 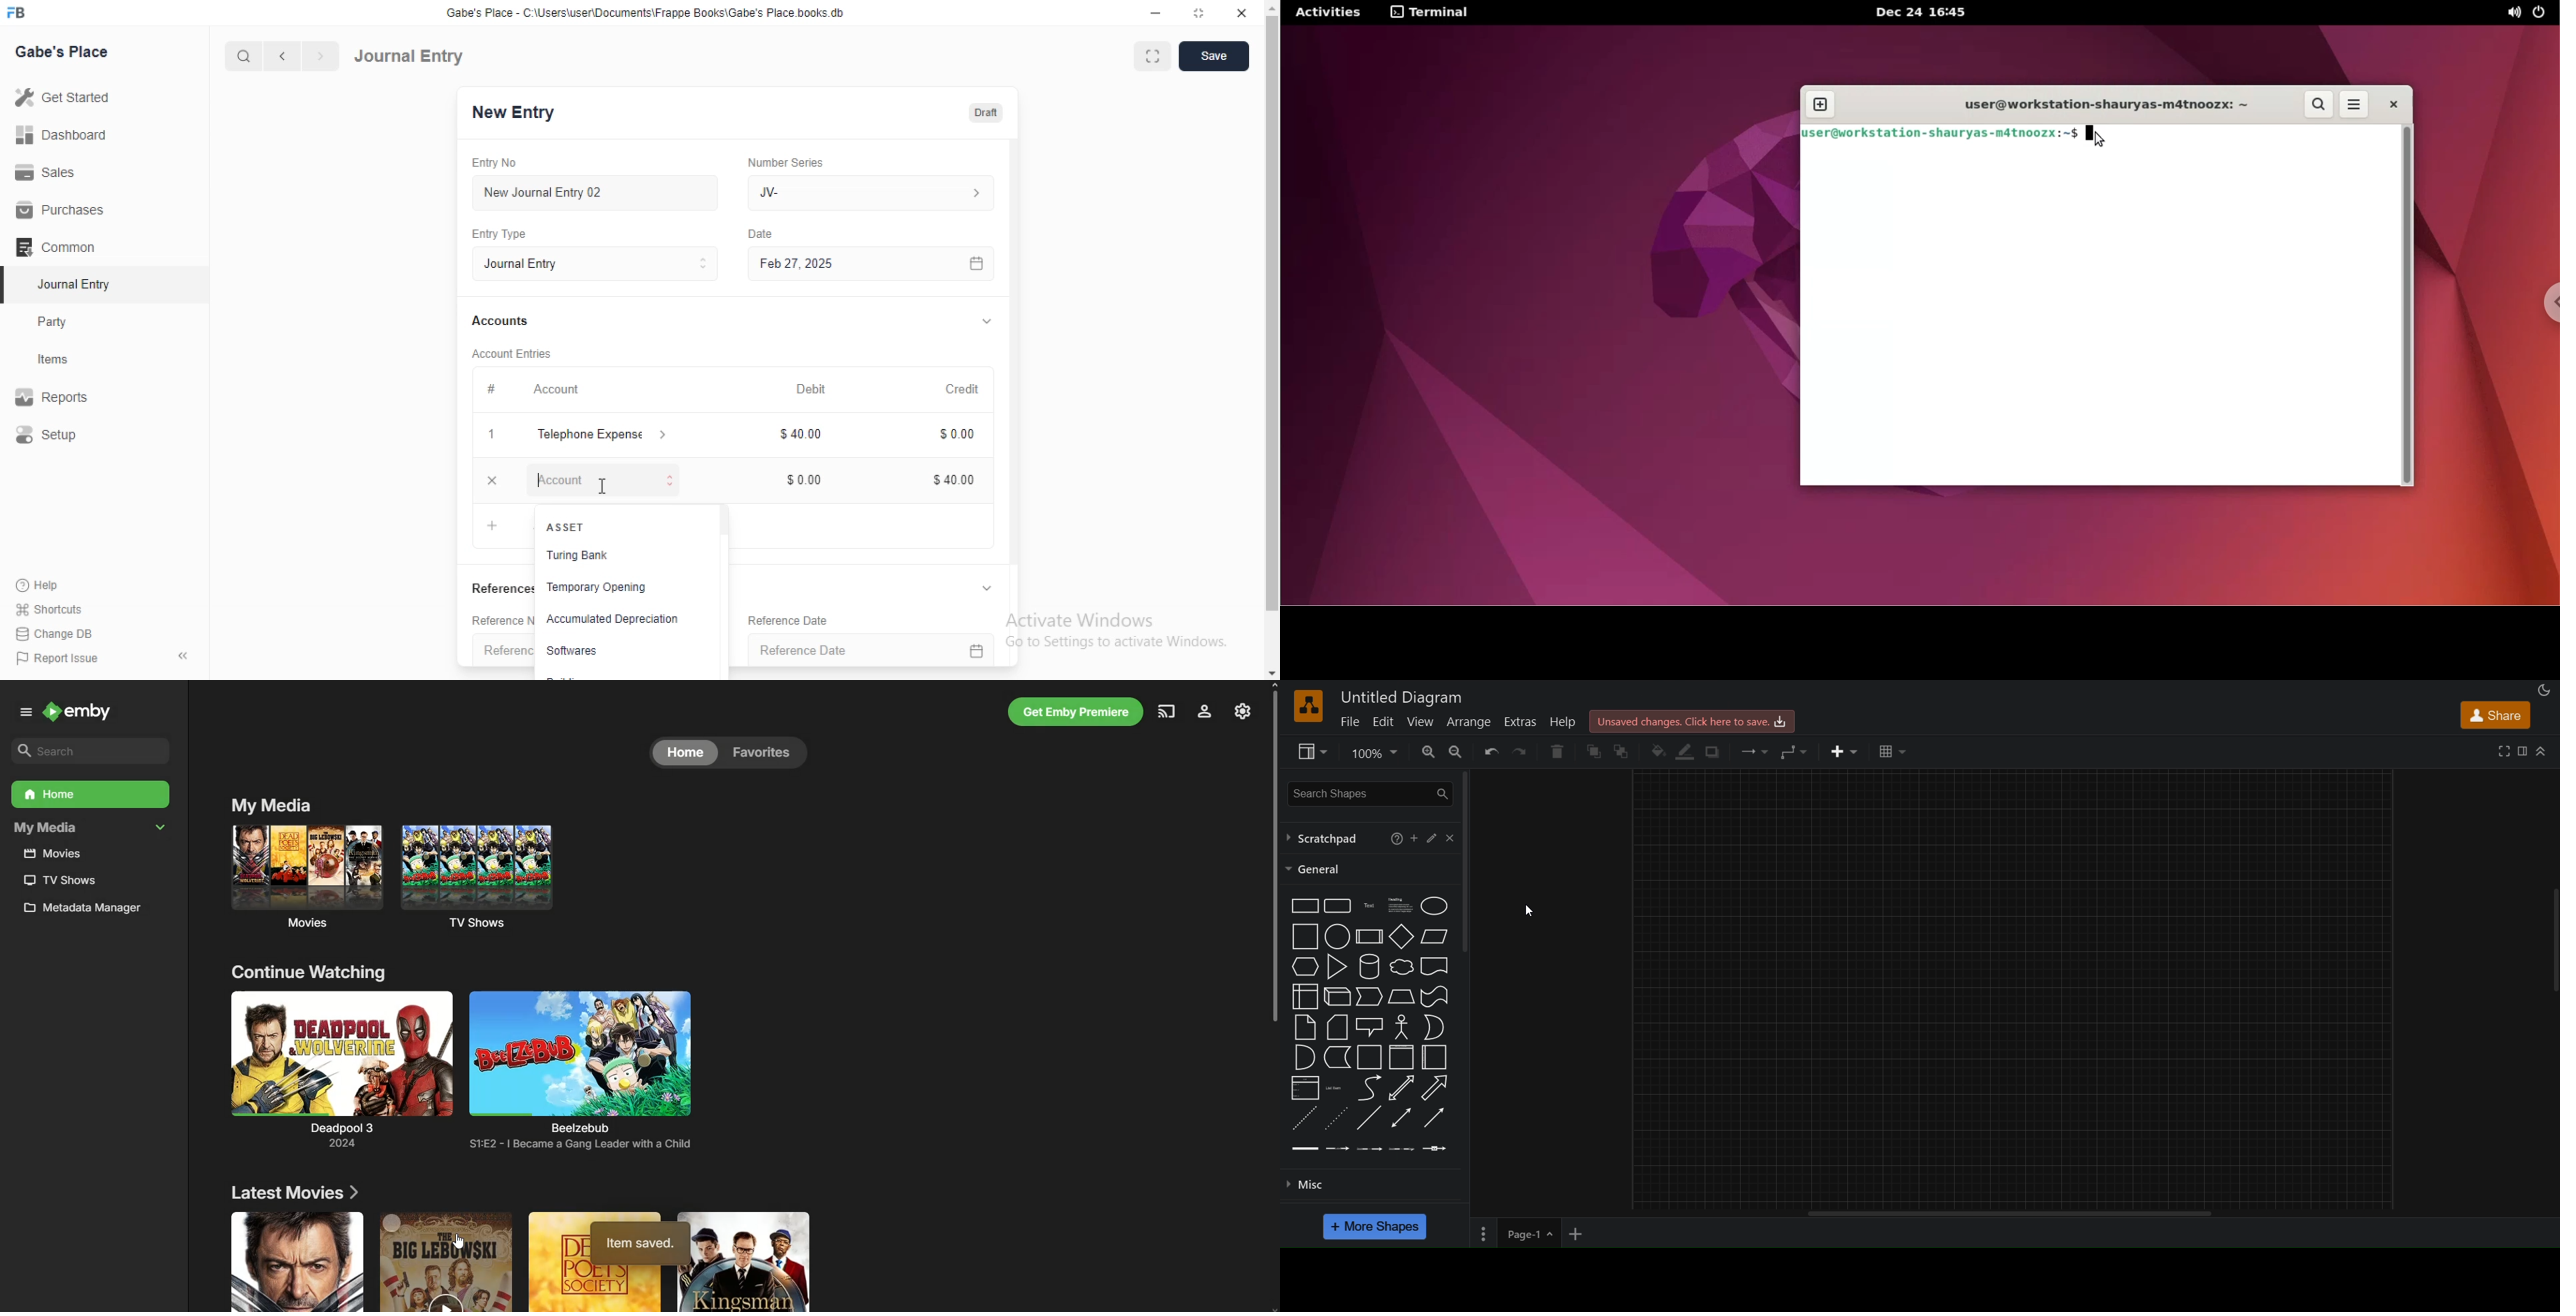 I want to click on Credit, so click(x=971, y=390).